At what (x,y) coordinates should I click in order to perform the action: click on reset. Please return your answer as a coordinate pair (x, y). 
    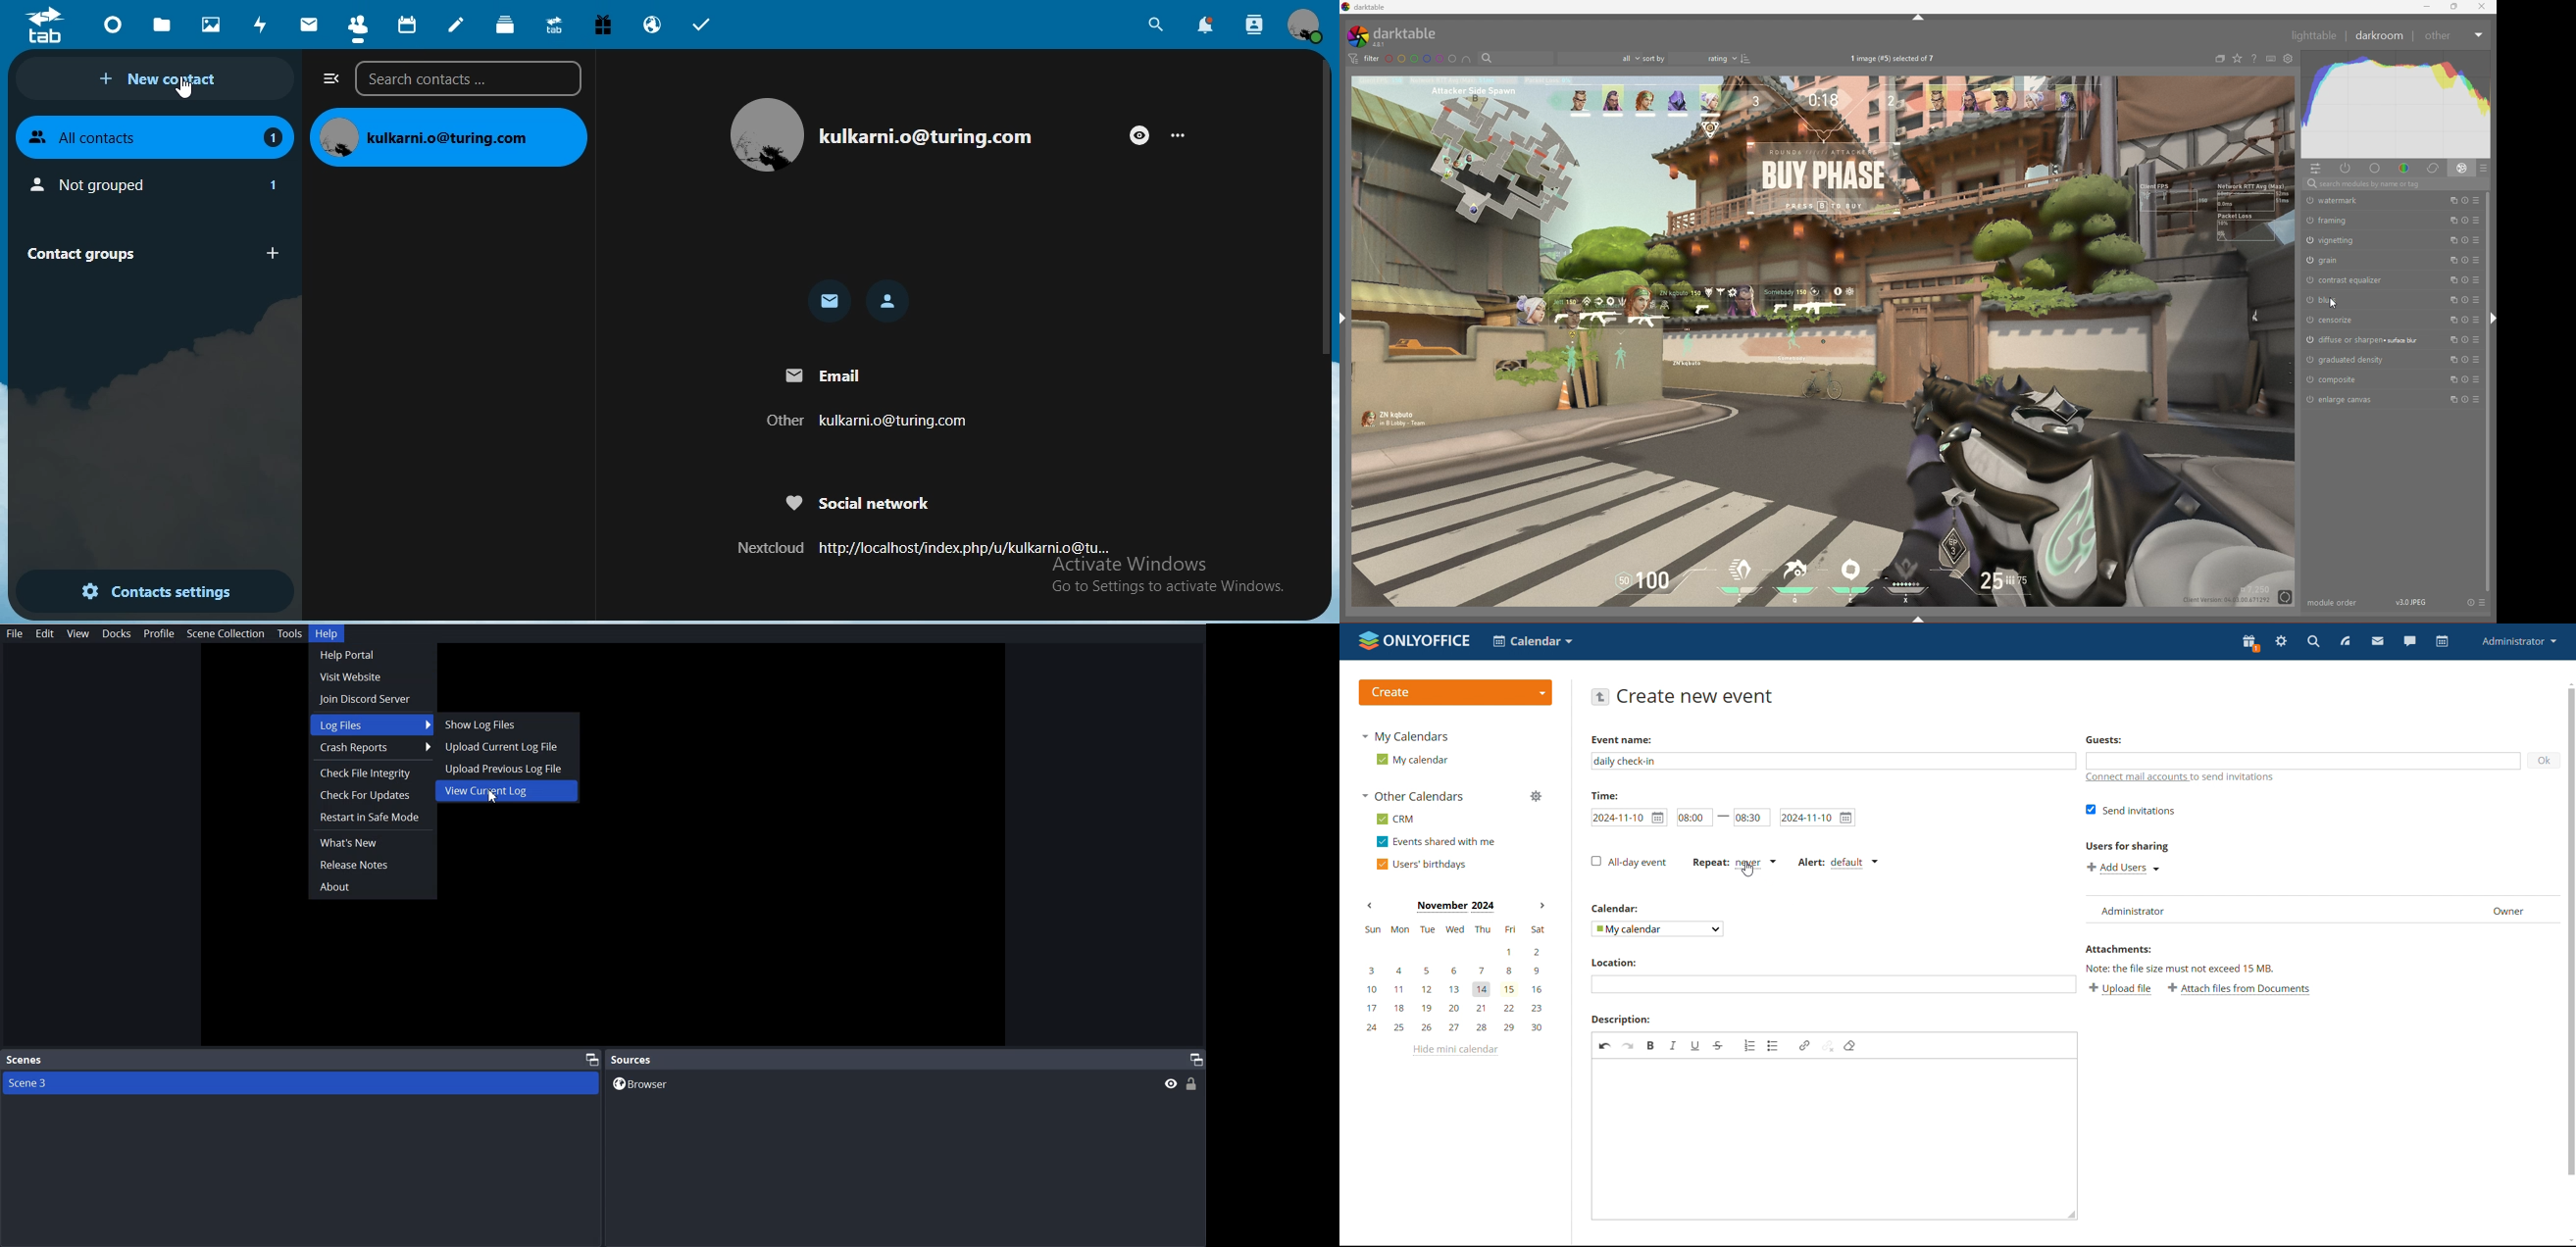
    Looking at the image, I should click on (2472, 602).